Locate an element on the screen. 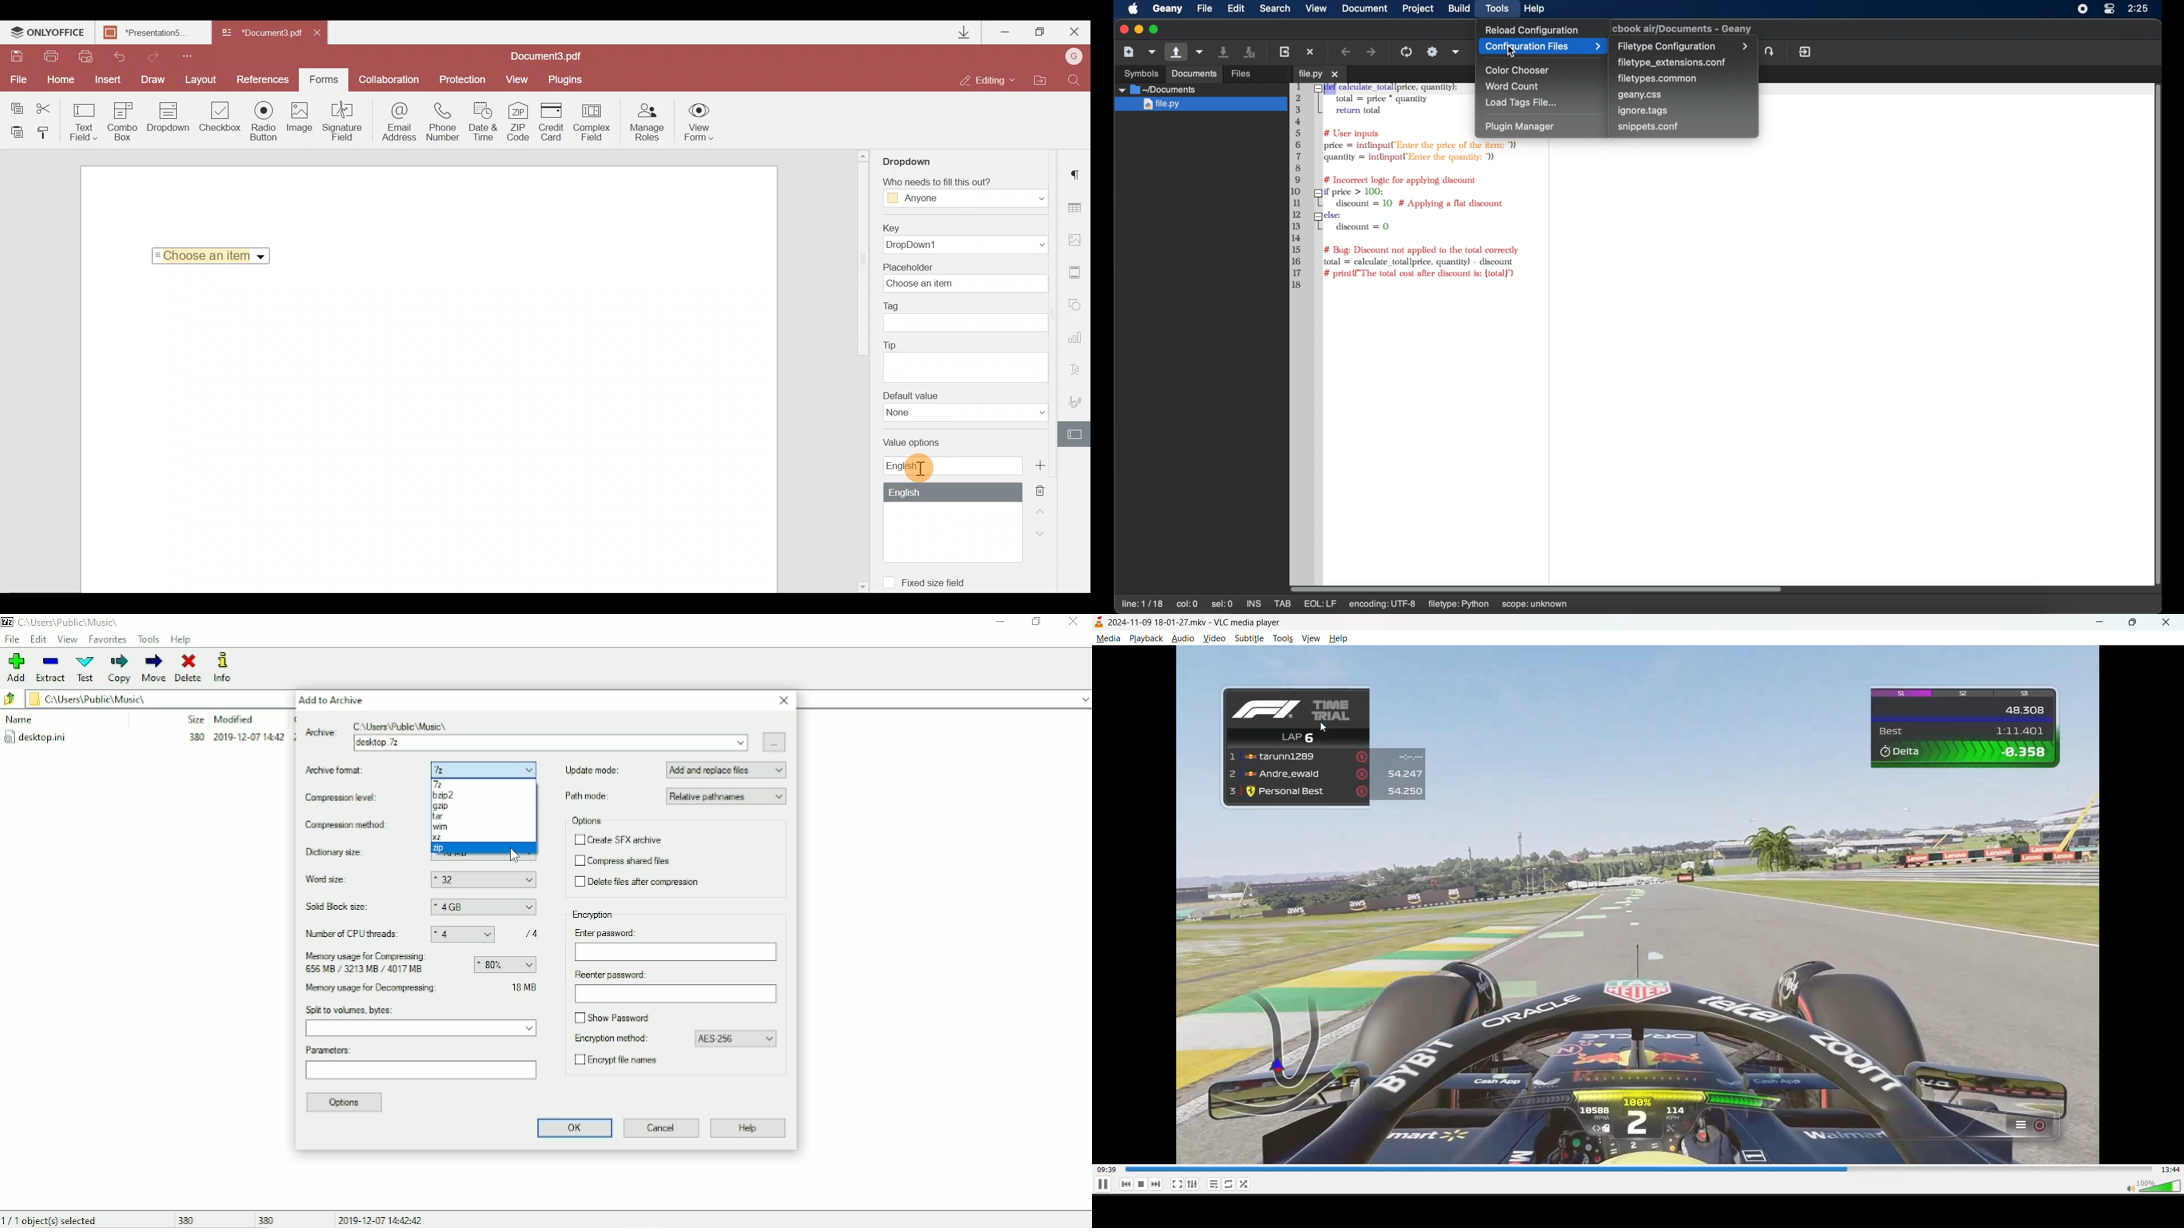 This screenshot has width=2184, height=1232. Restore down is located at coordinates (1038, 621).